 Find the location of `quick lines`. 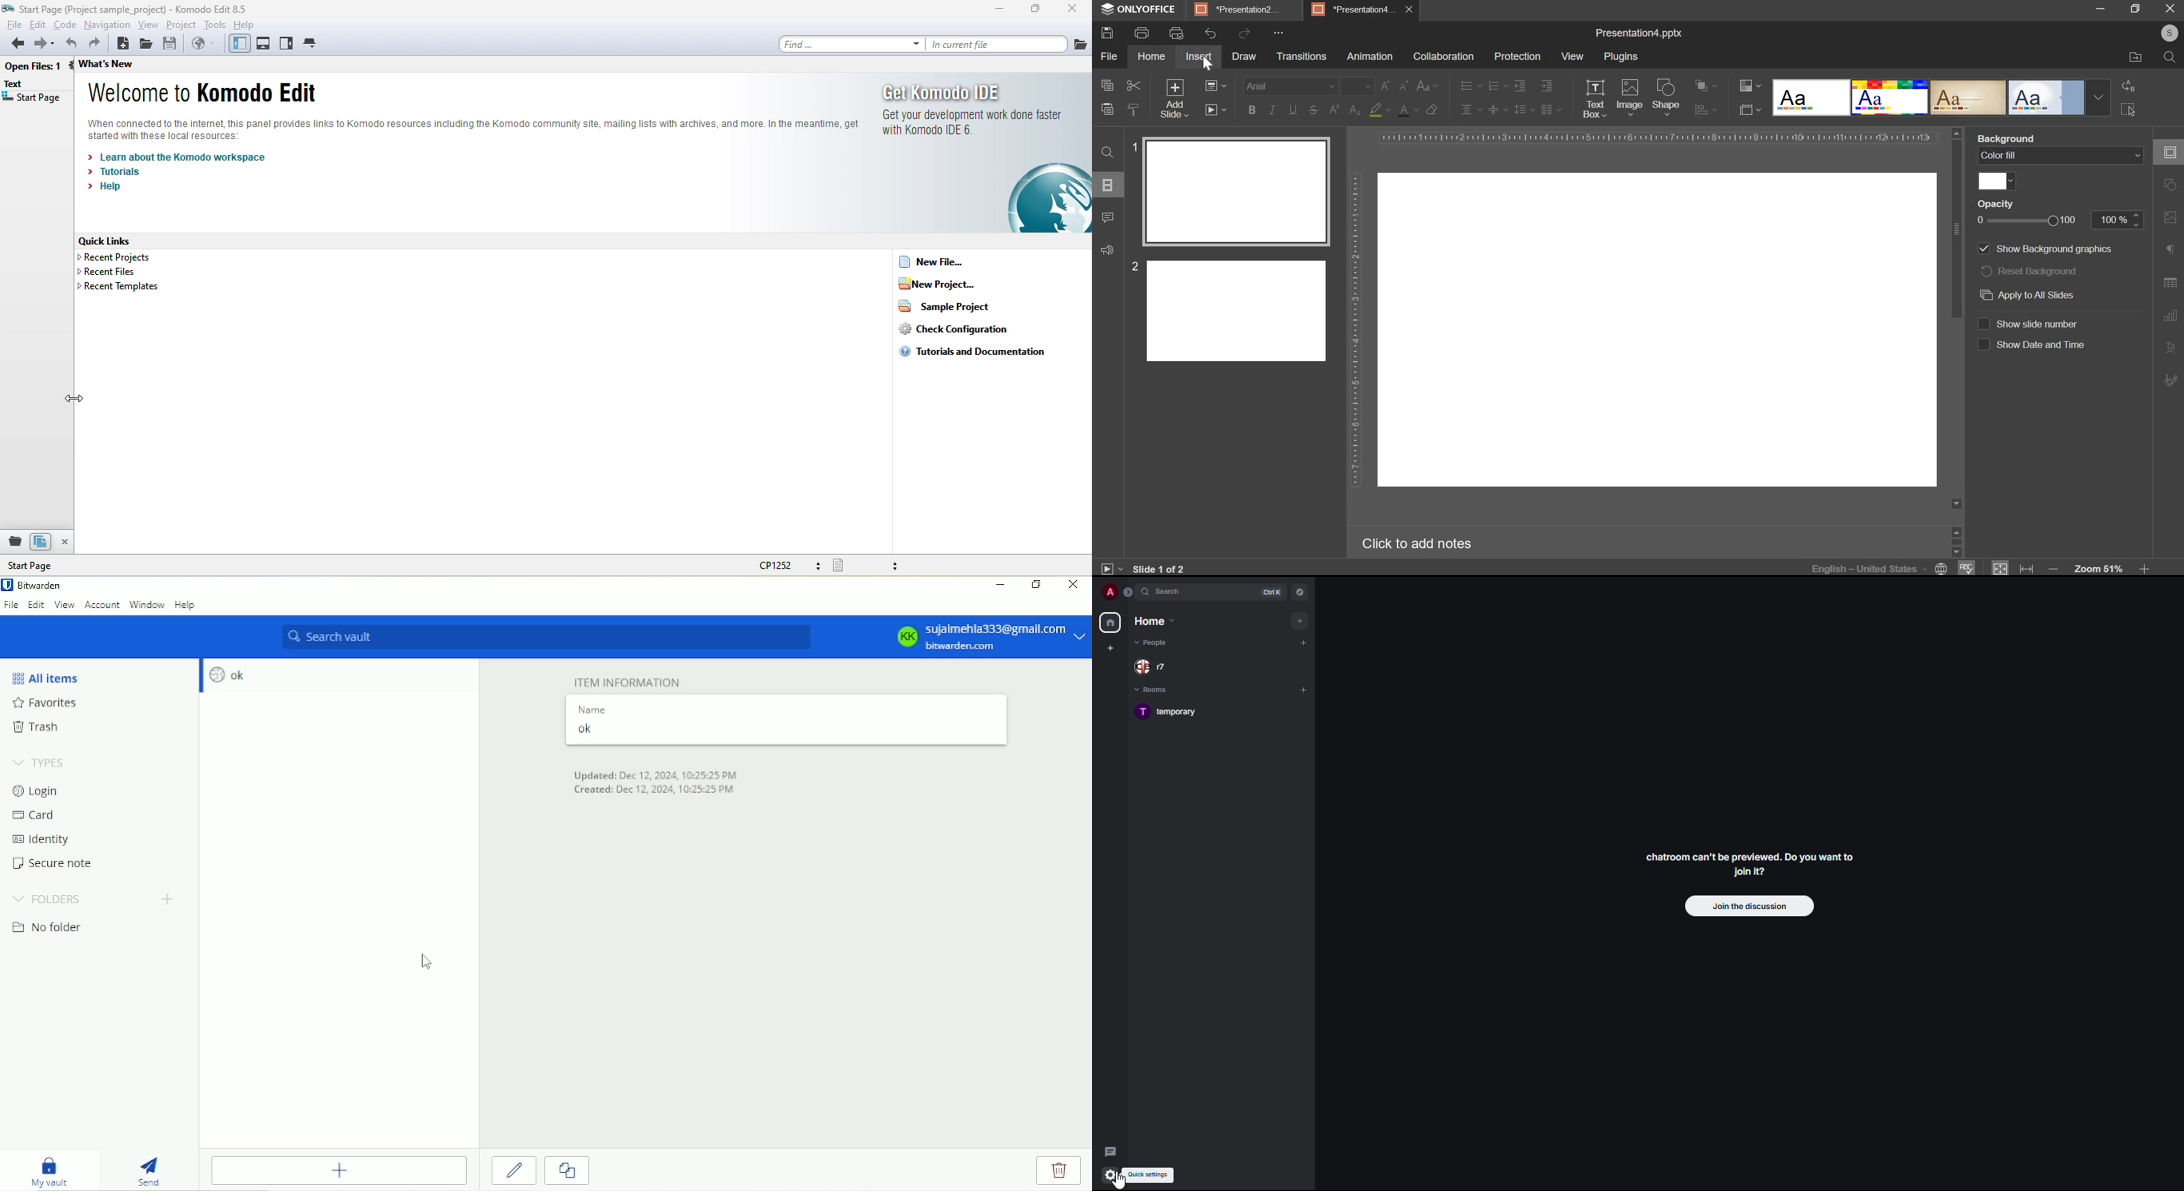

quick lines is located at coordinates (114, 241).